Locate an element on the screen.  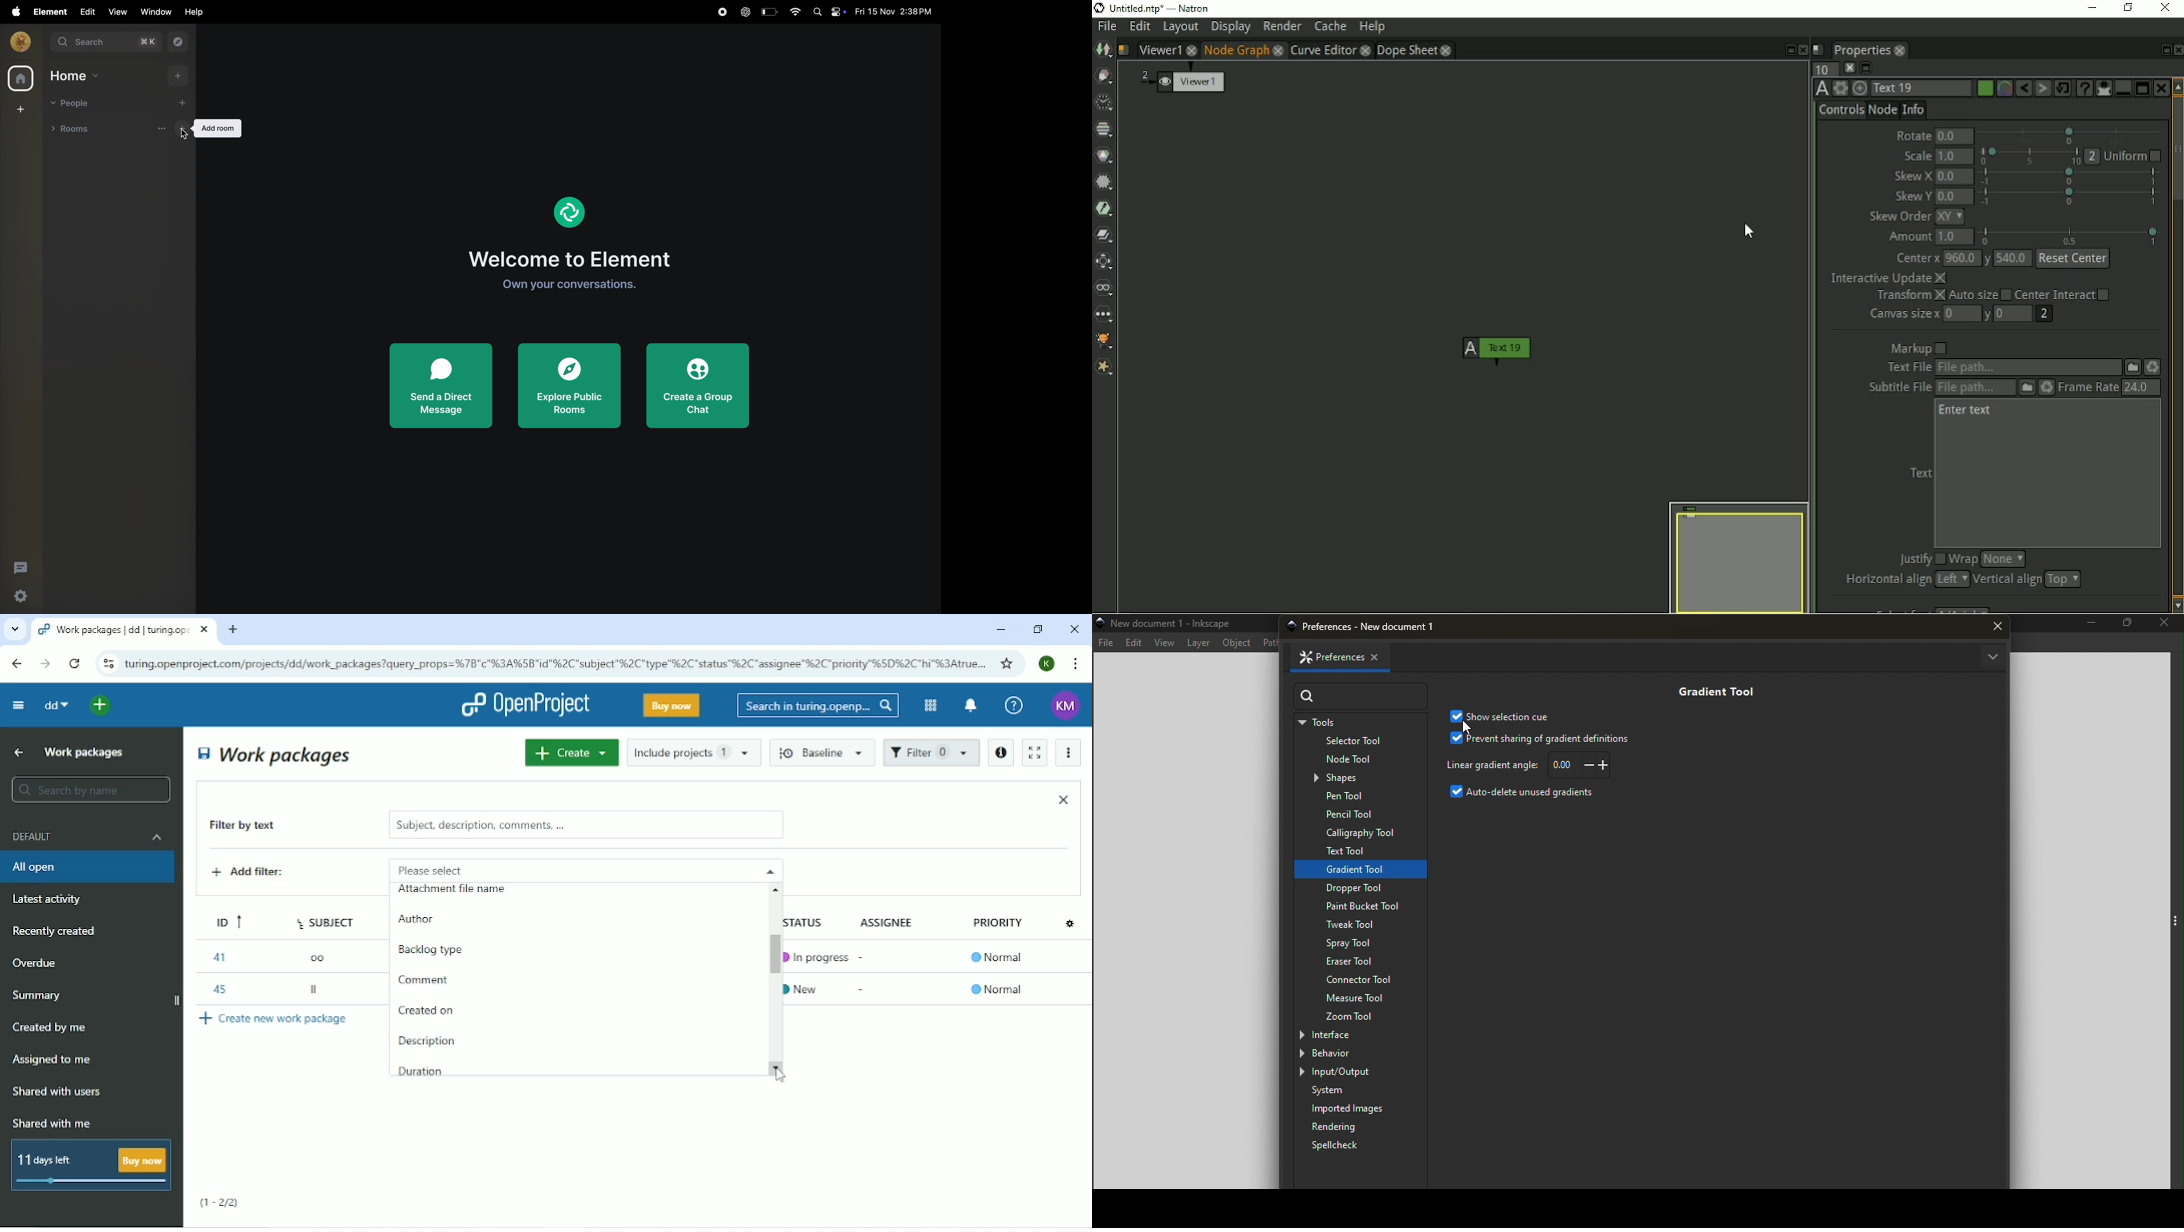
Calligraphy tool is located at coordinates (1359, 833).